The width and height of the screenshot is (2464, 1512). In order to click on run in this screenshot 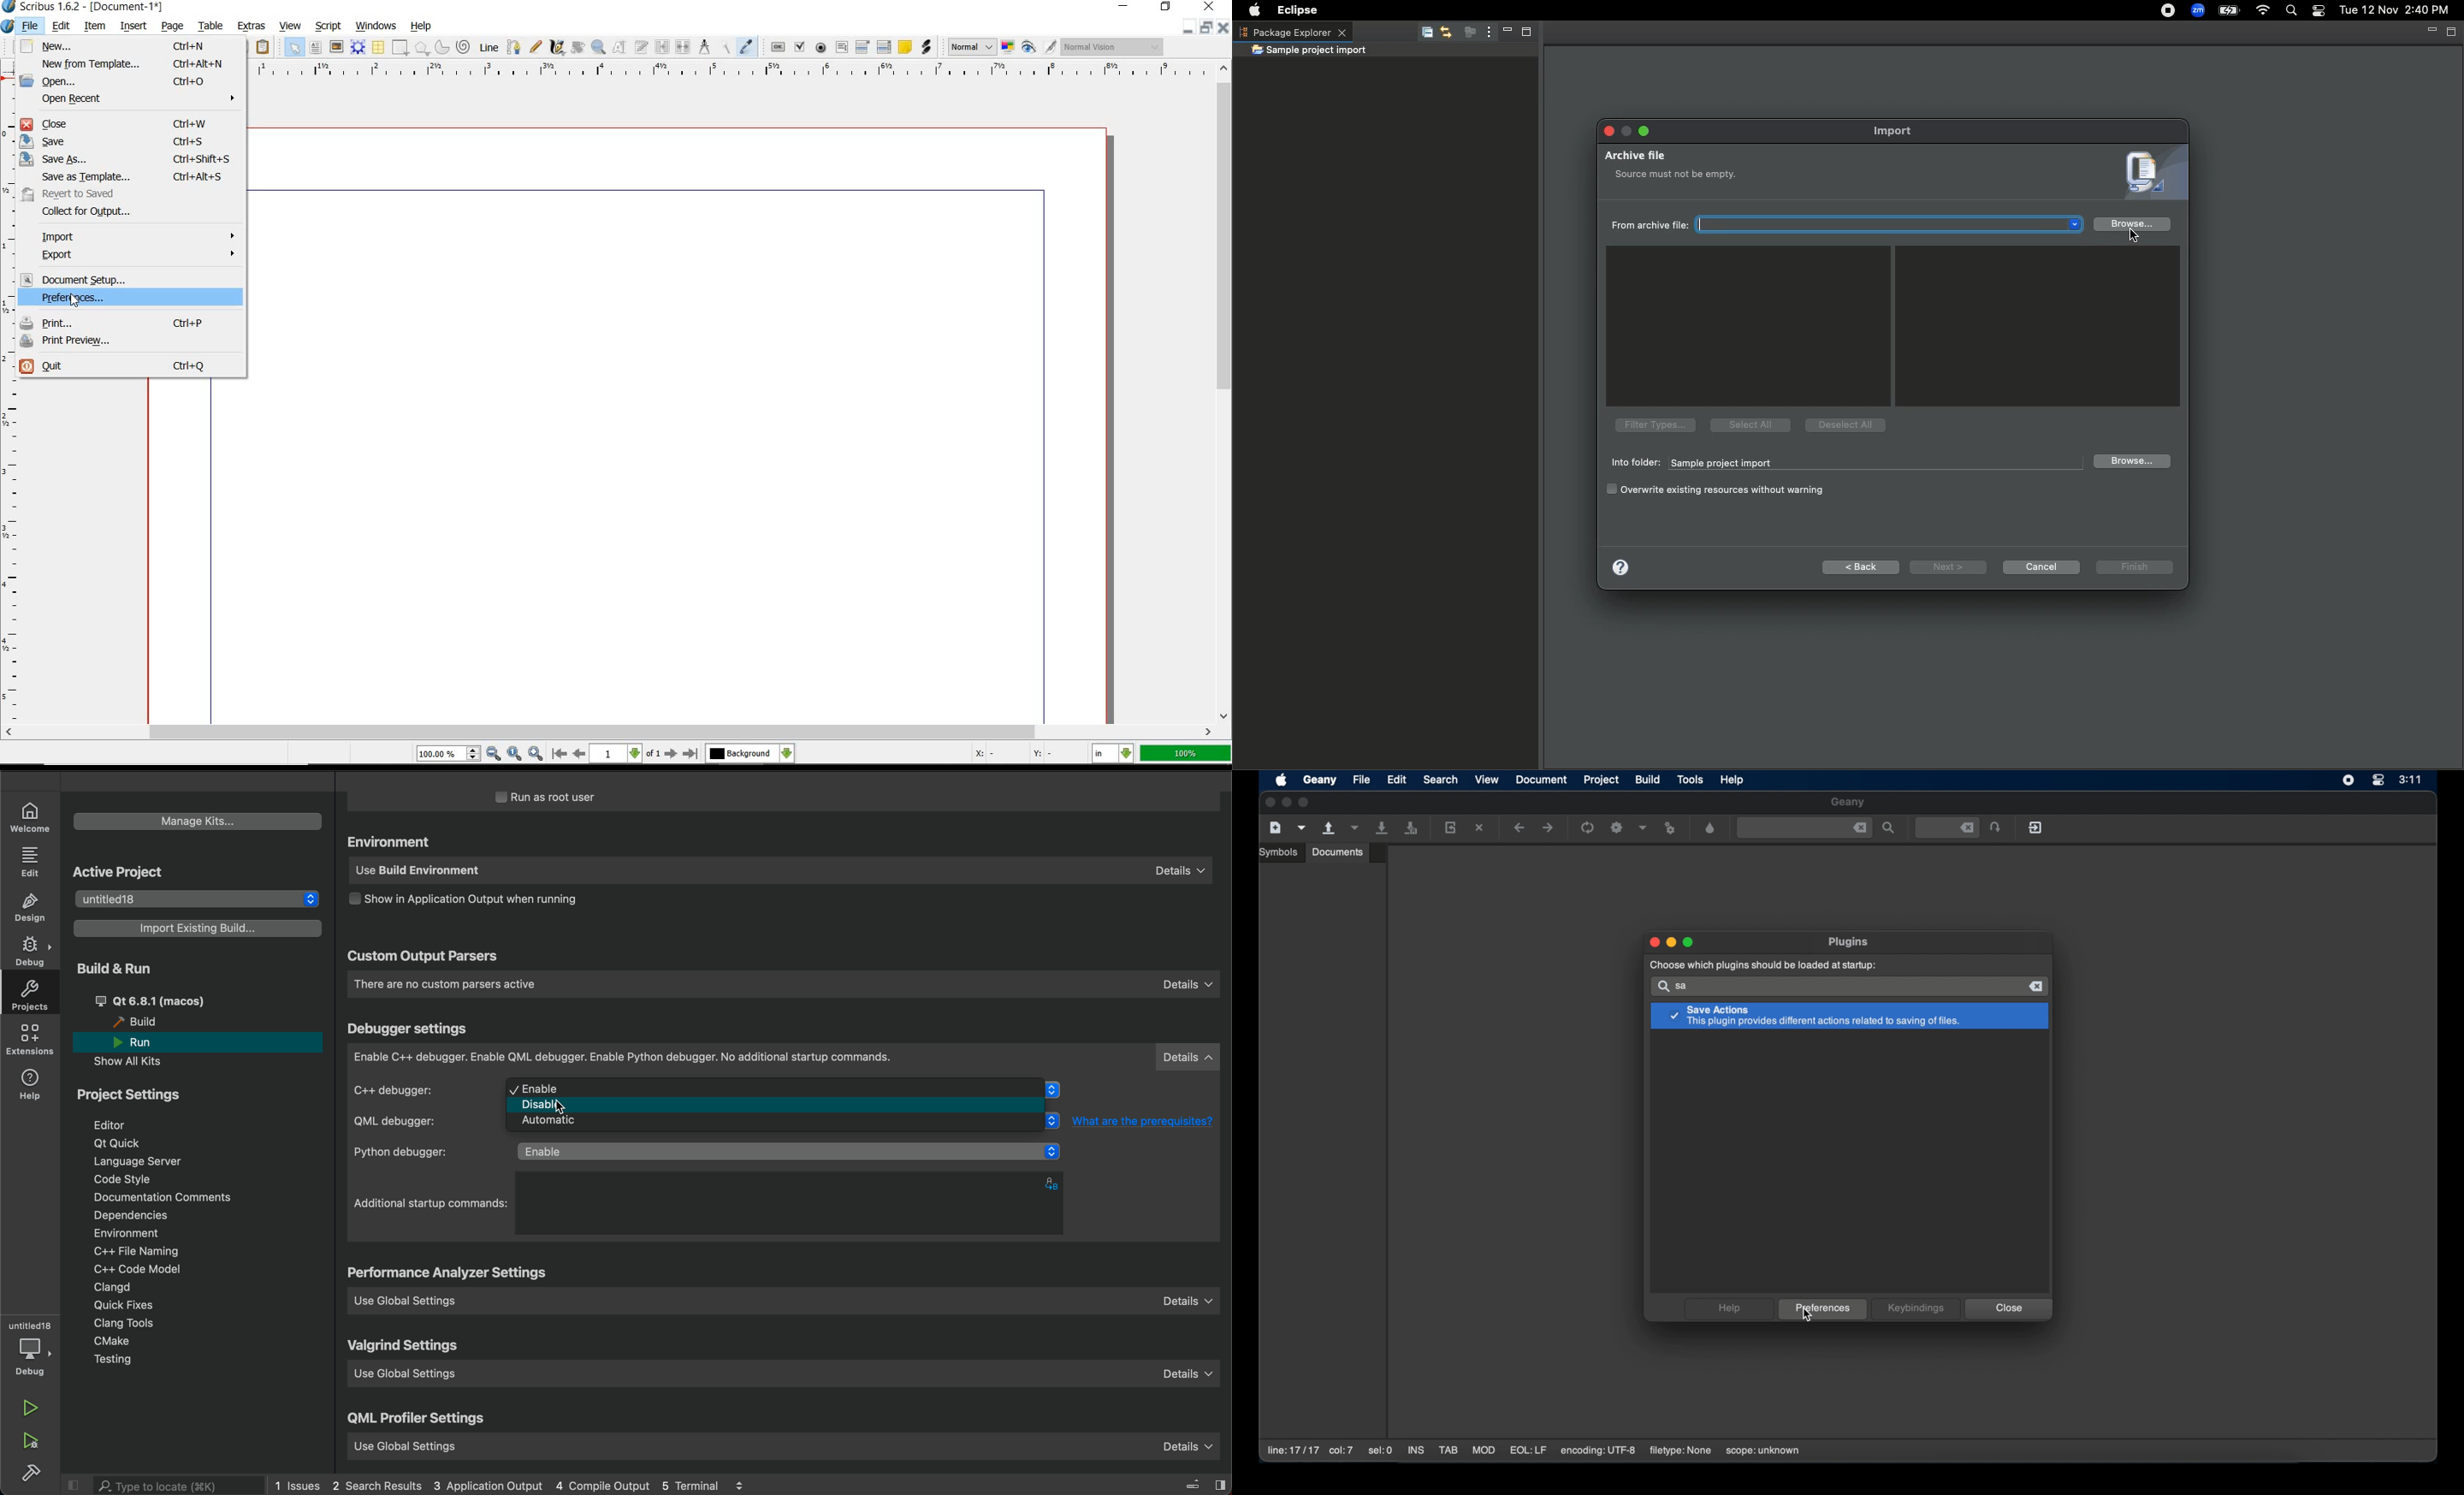, I will do `click(143, 1043)`.